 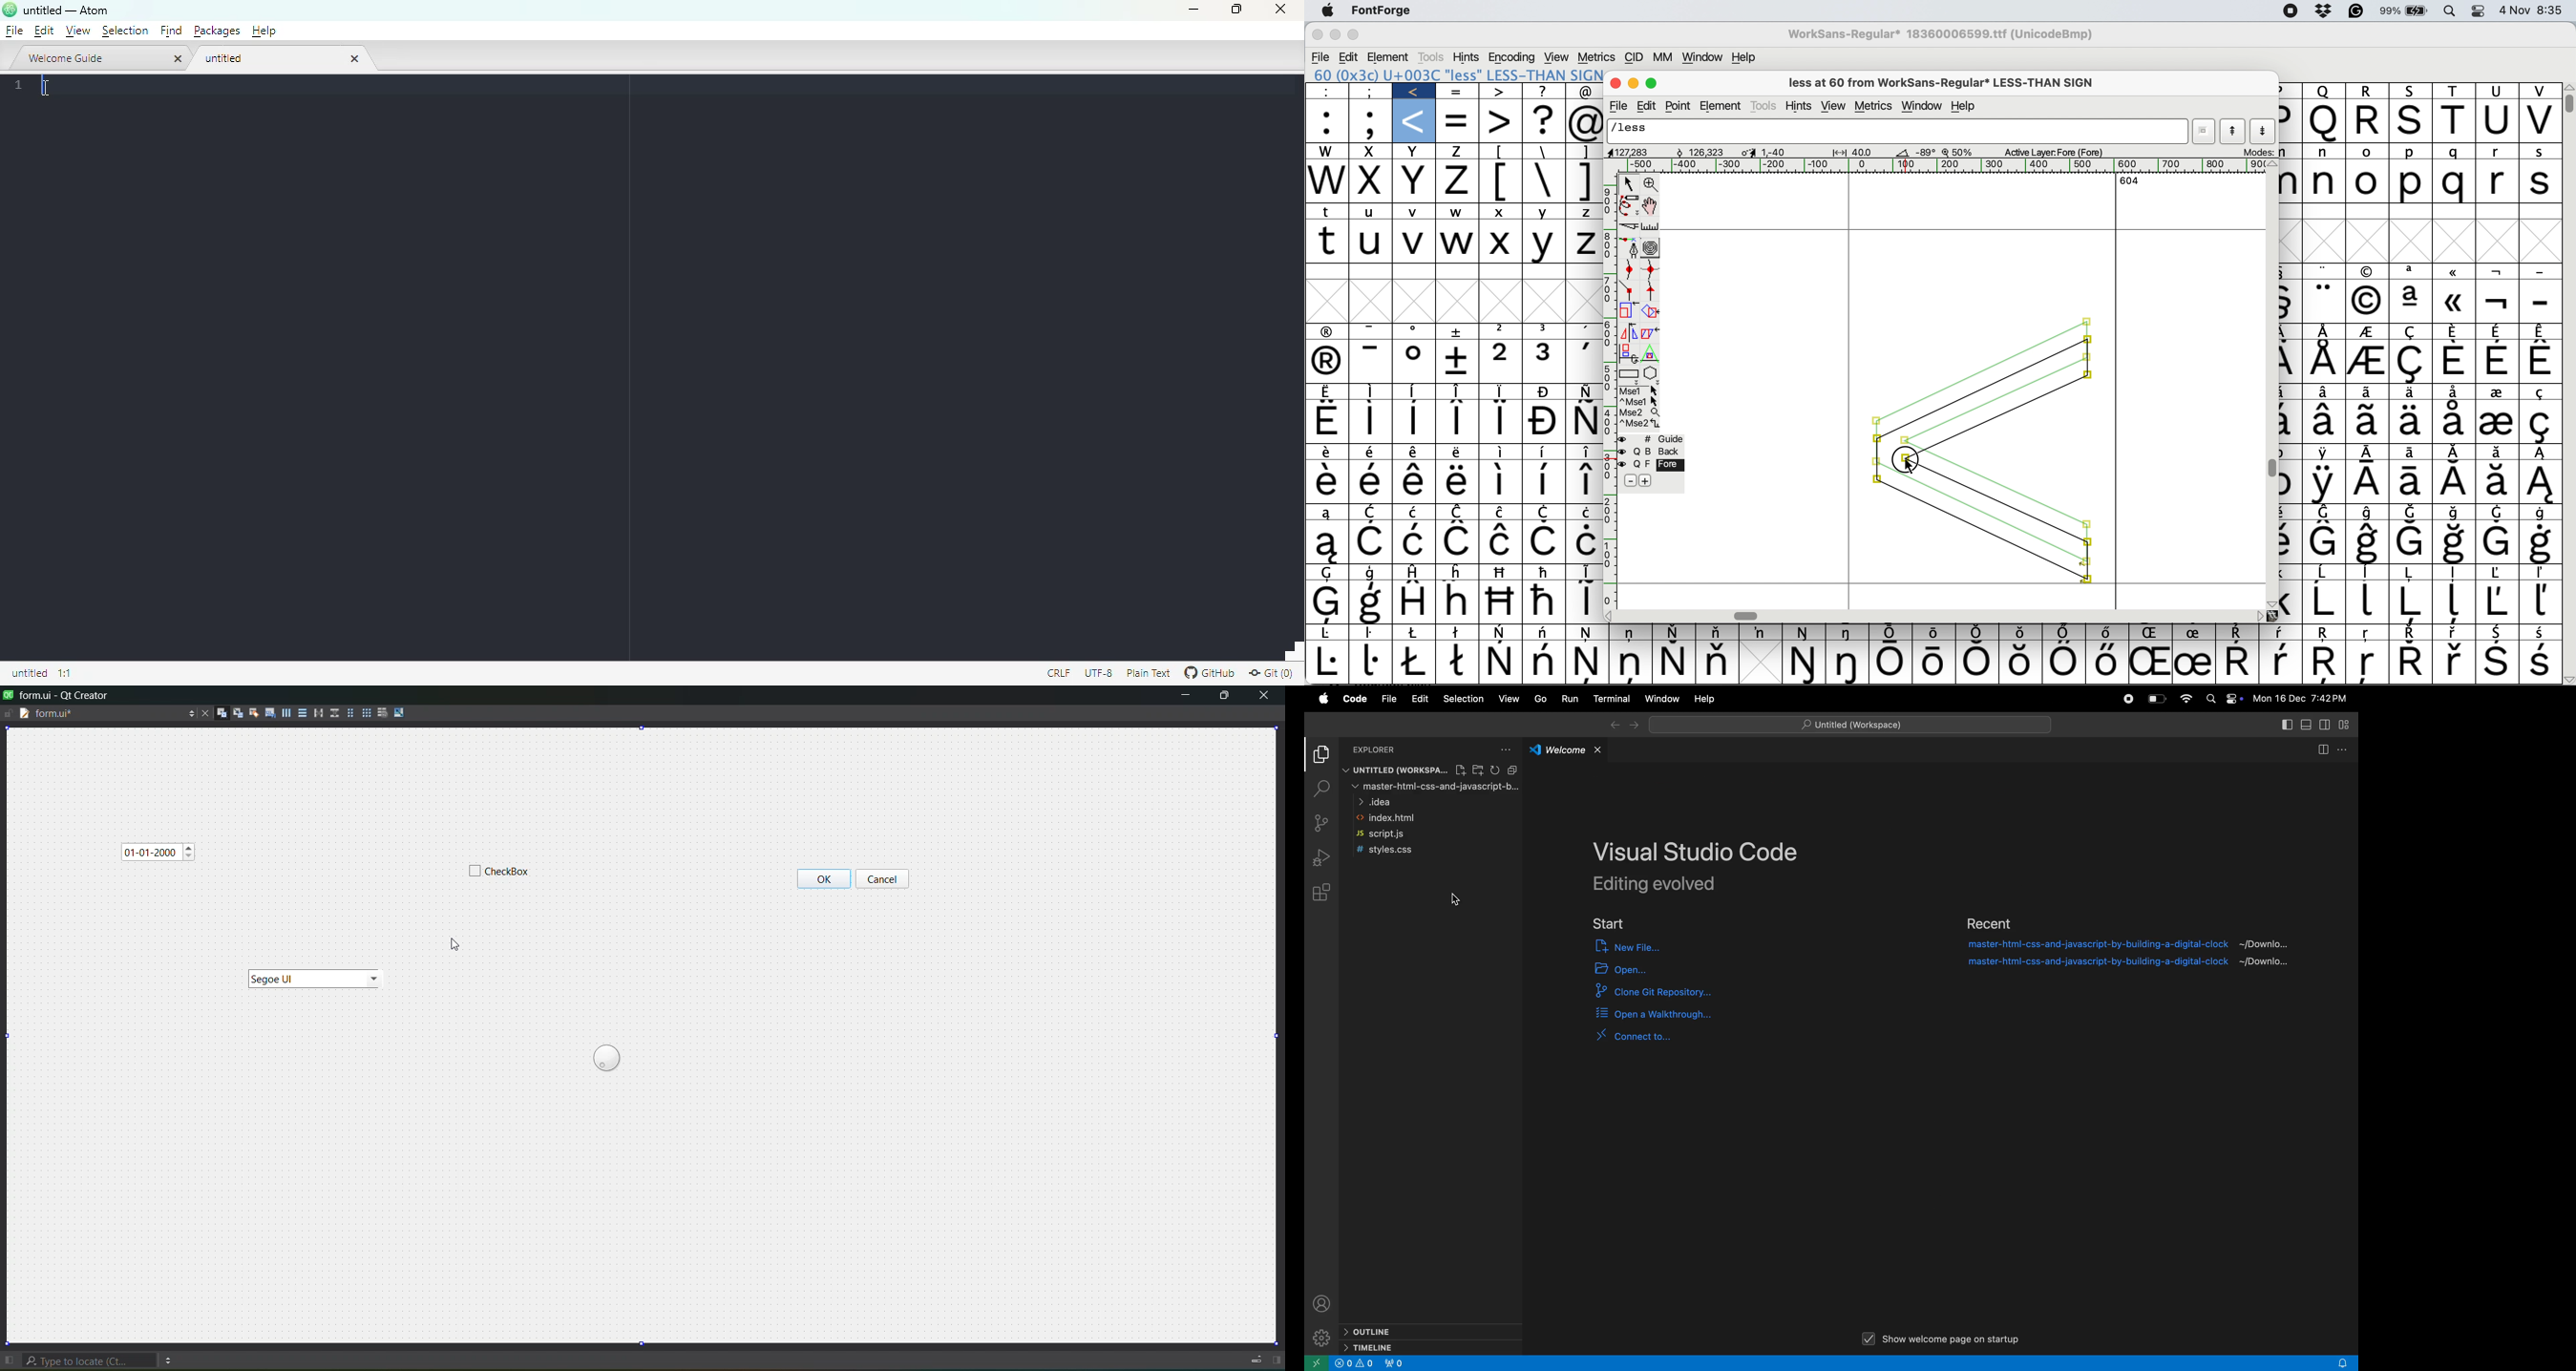 What do you see at coordinates (2413, 91) in the screenshot?
I see `s` at bounding box center [2413, 91].